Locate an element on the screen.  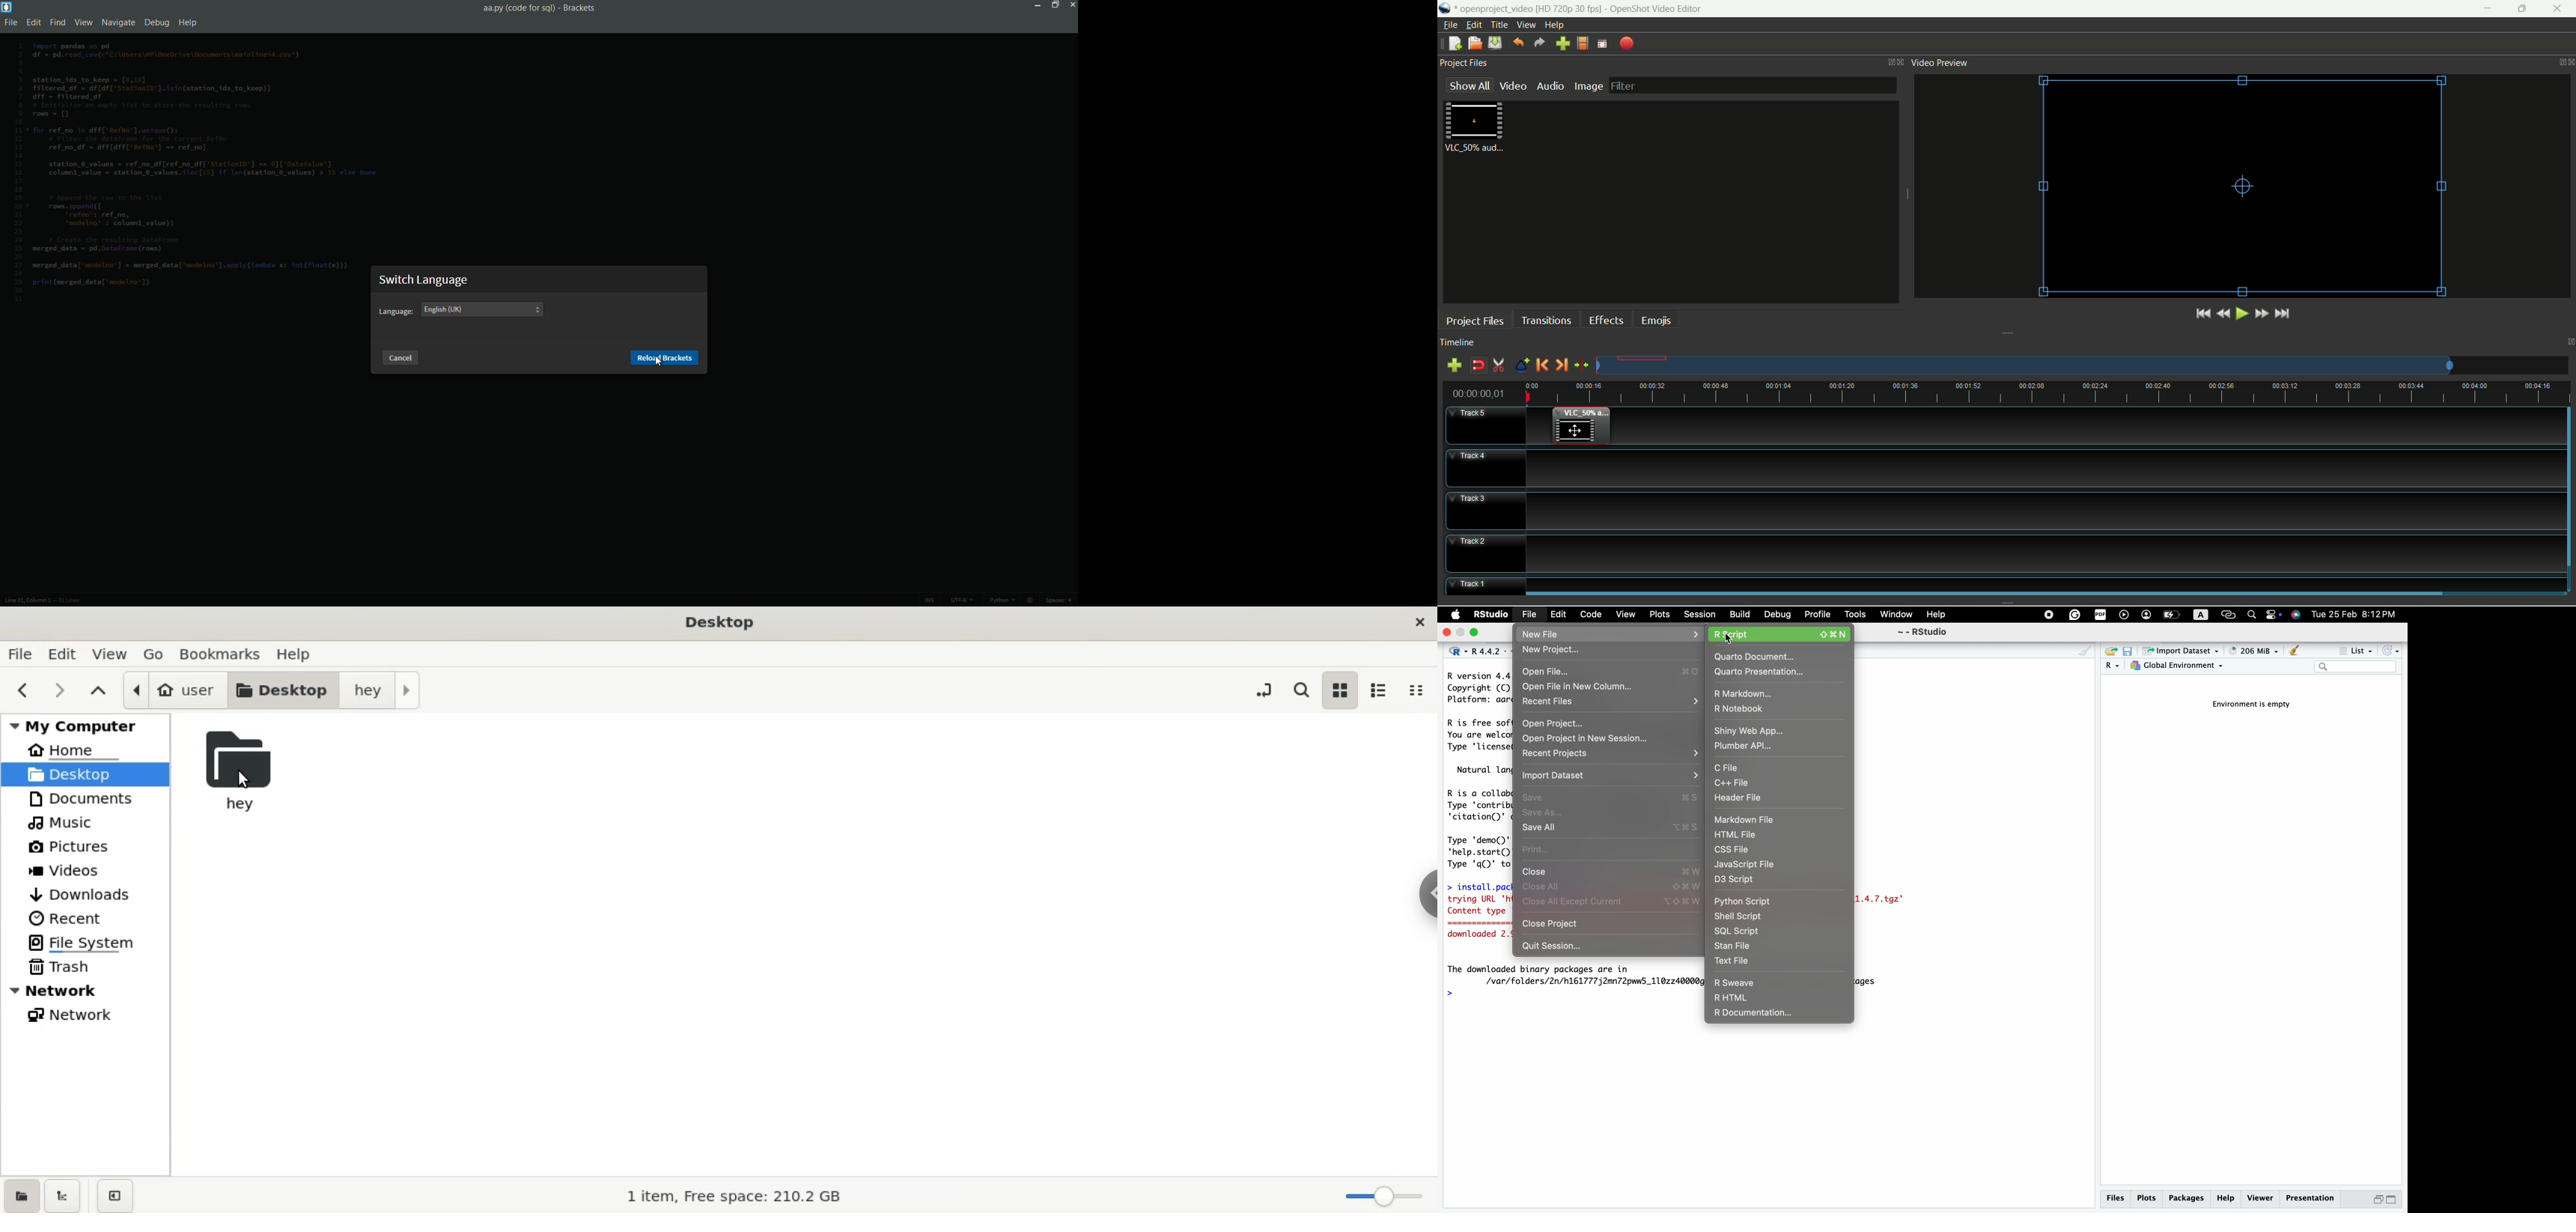
recent projects is located at coordinates (1610, 753).